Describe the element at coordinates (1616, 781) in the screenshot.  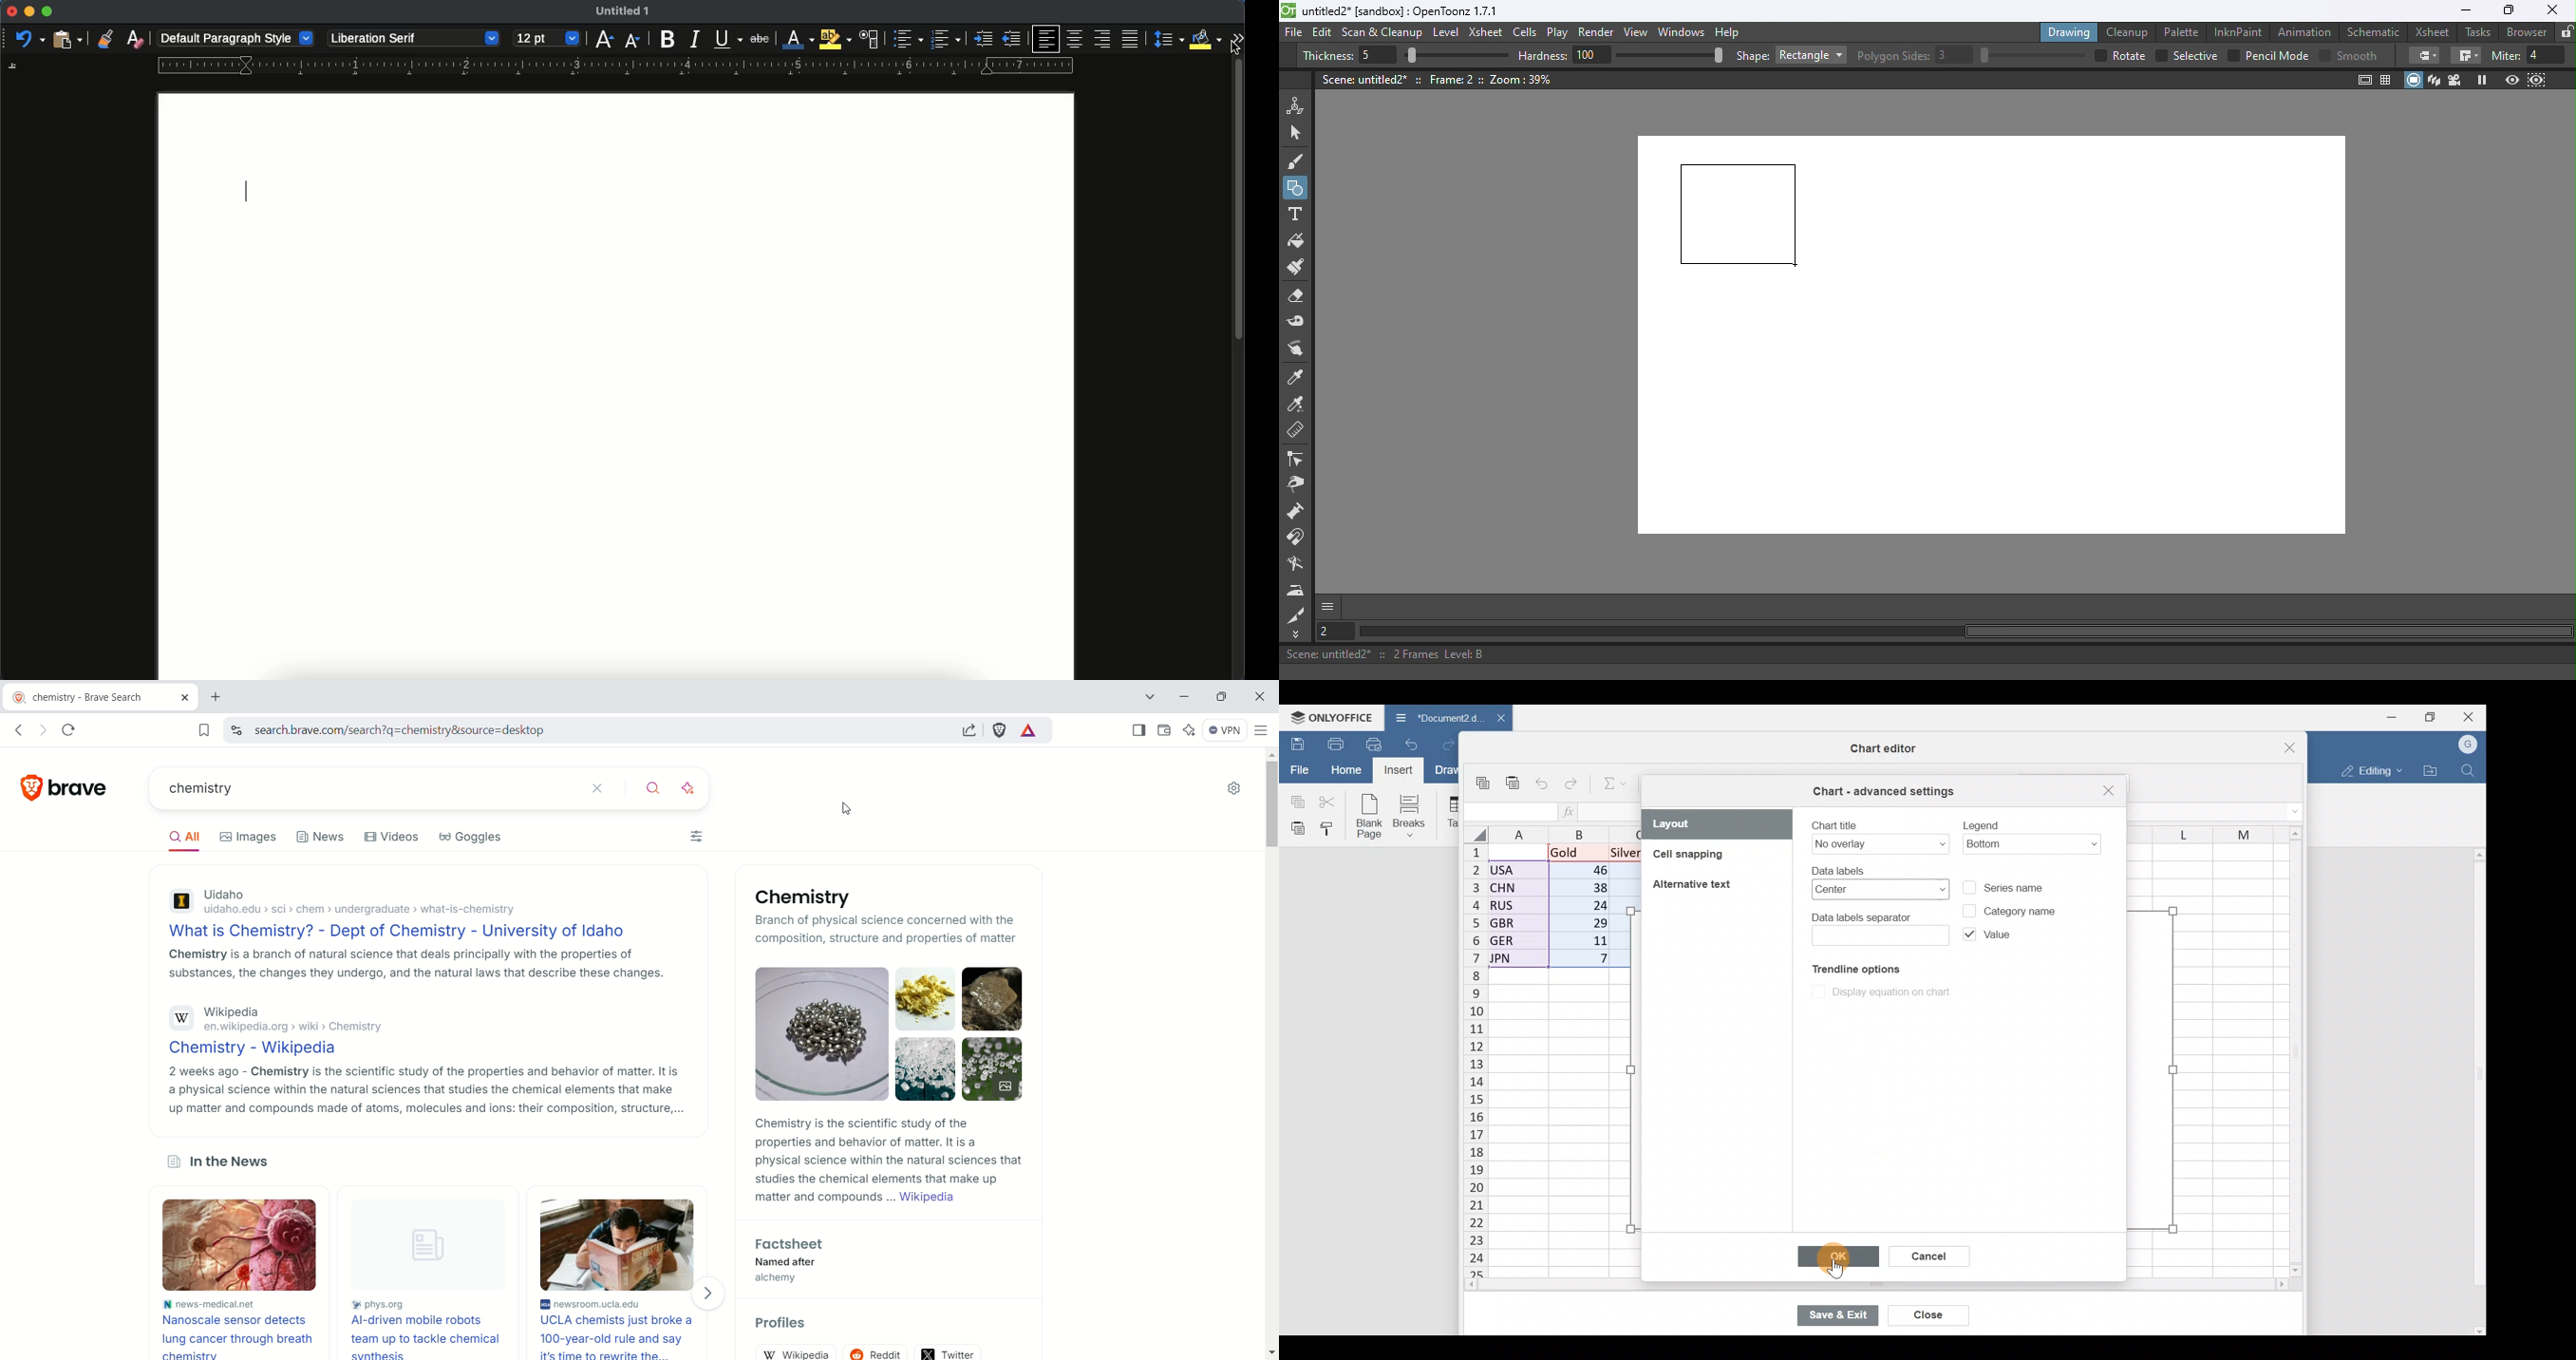
I see `Summation` at that location.